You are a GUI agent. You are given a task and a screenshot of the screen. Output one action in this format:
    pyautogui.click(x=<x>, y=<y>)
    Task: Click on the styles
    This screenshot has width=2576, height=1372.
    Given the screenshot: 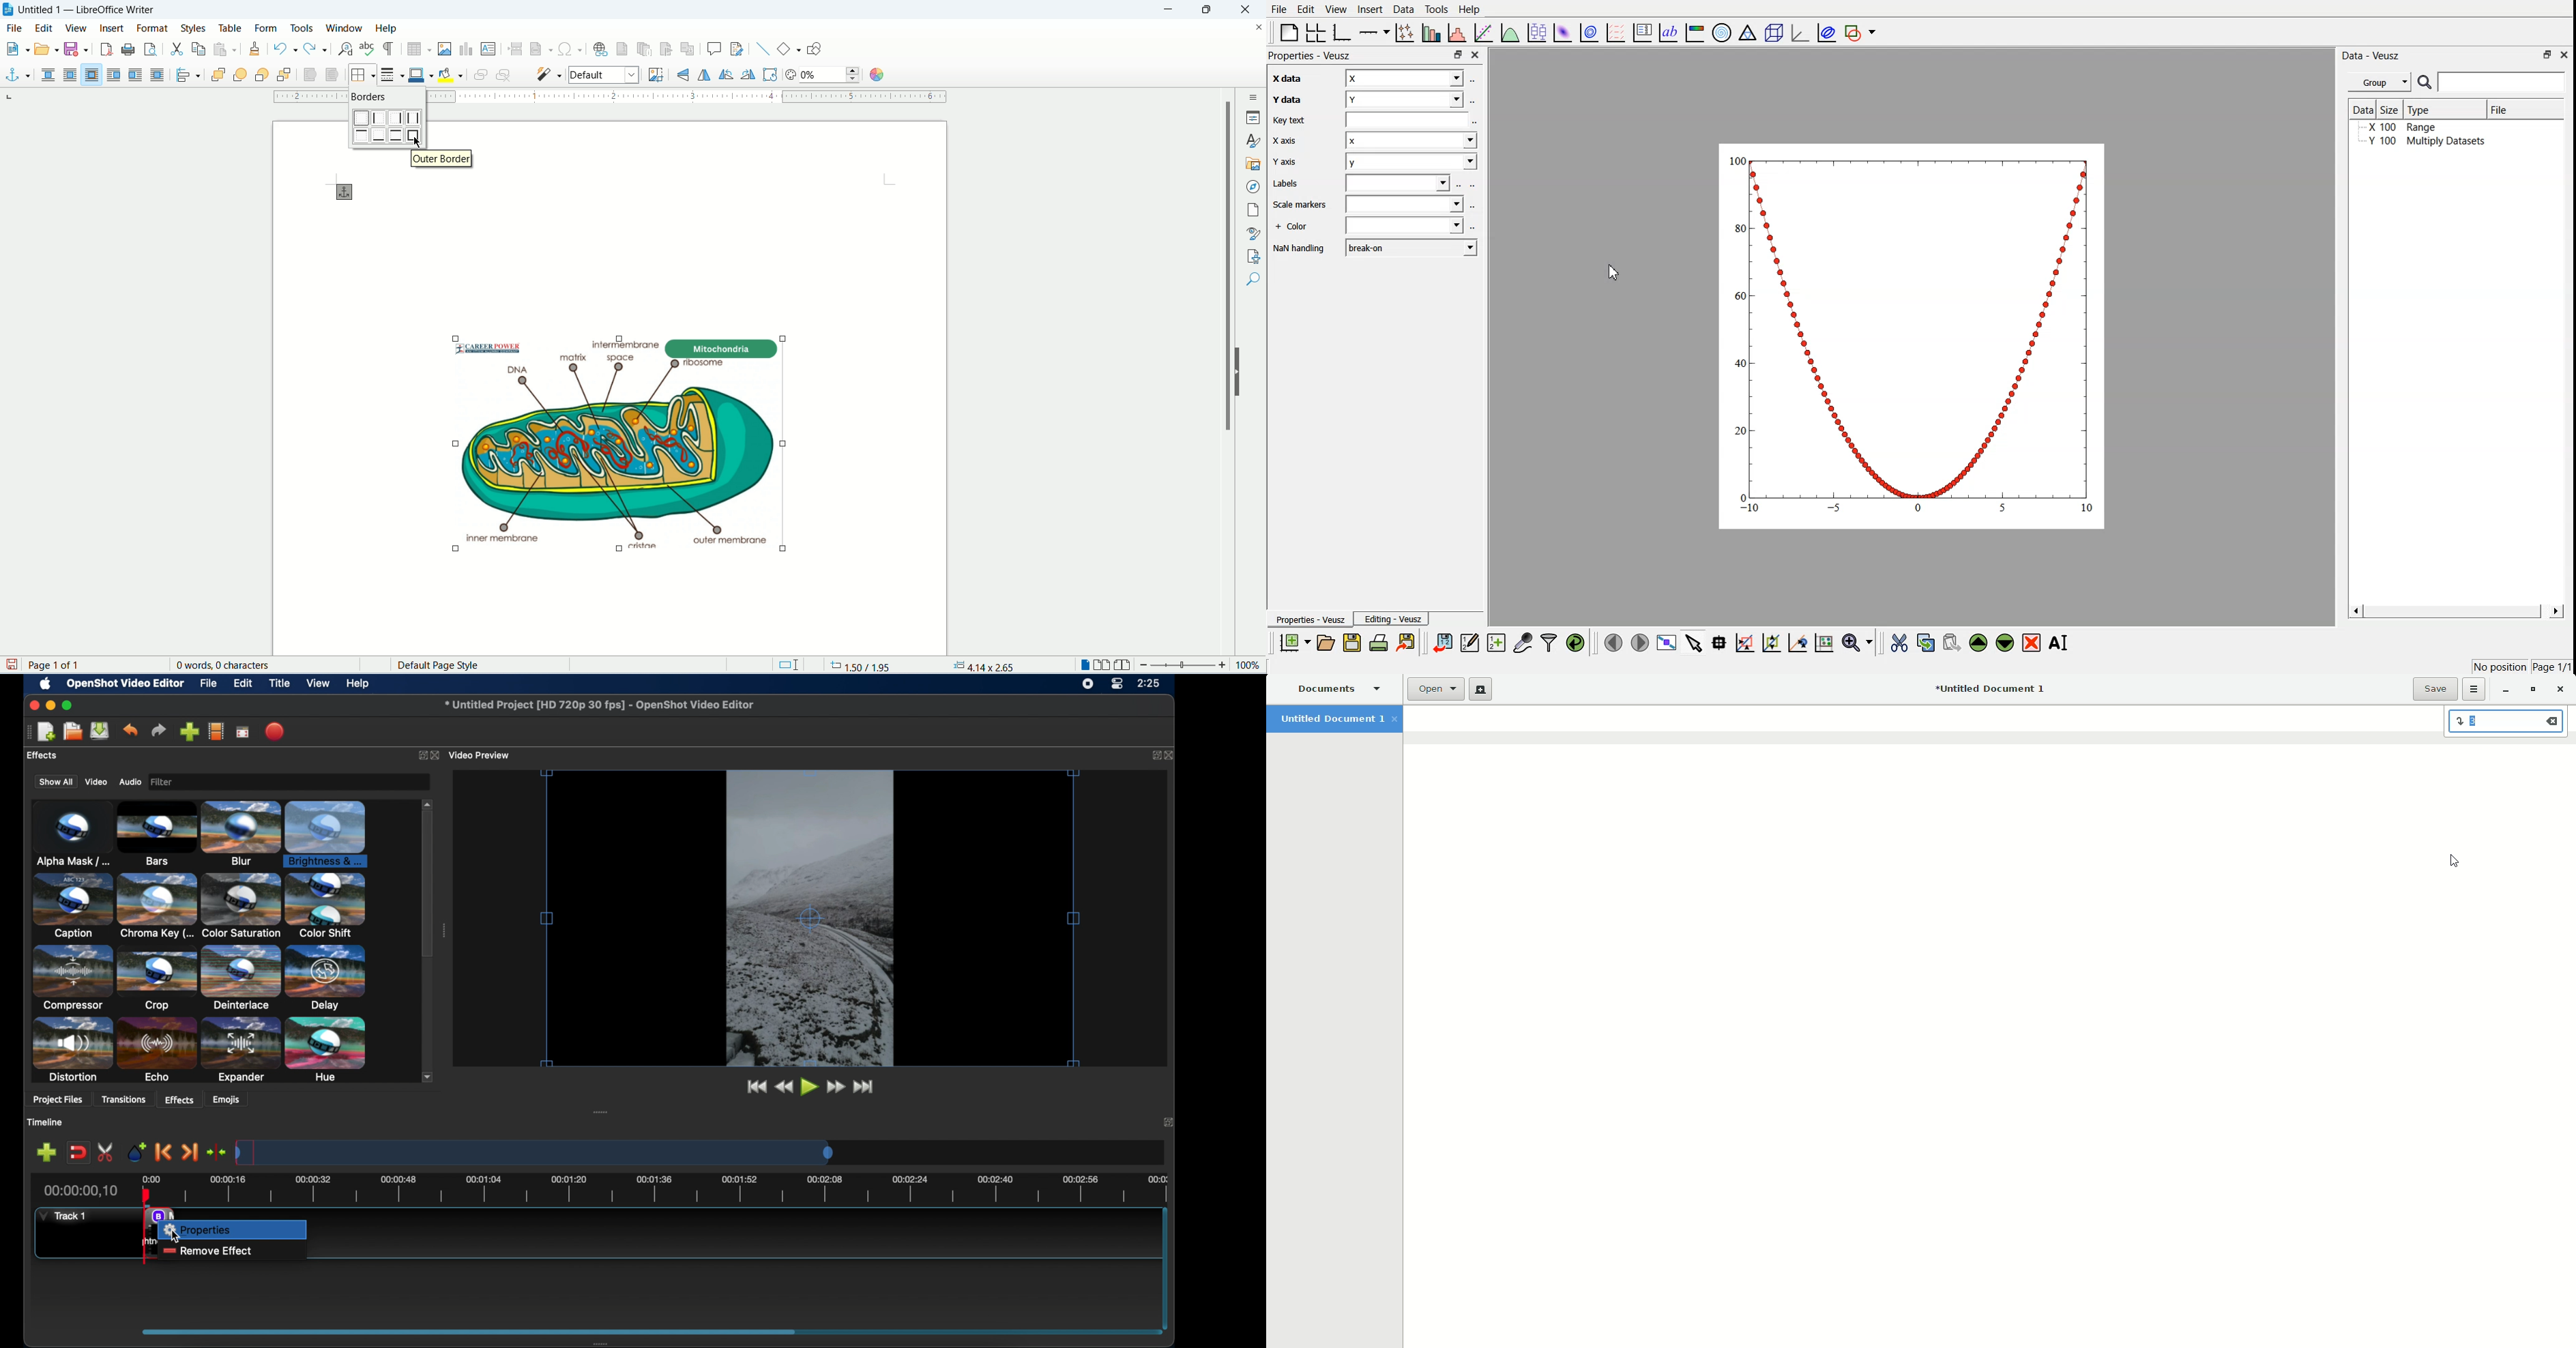 What is the action you would take?
    pyautogui.click(x=1253, y=140)
    